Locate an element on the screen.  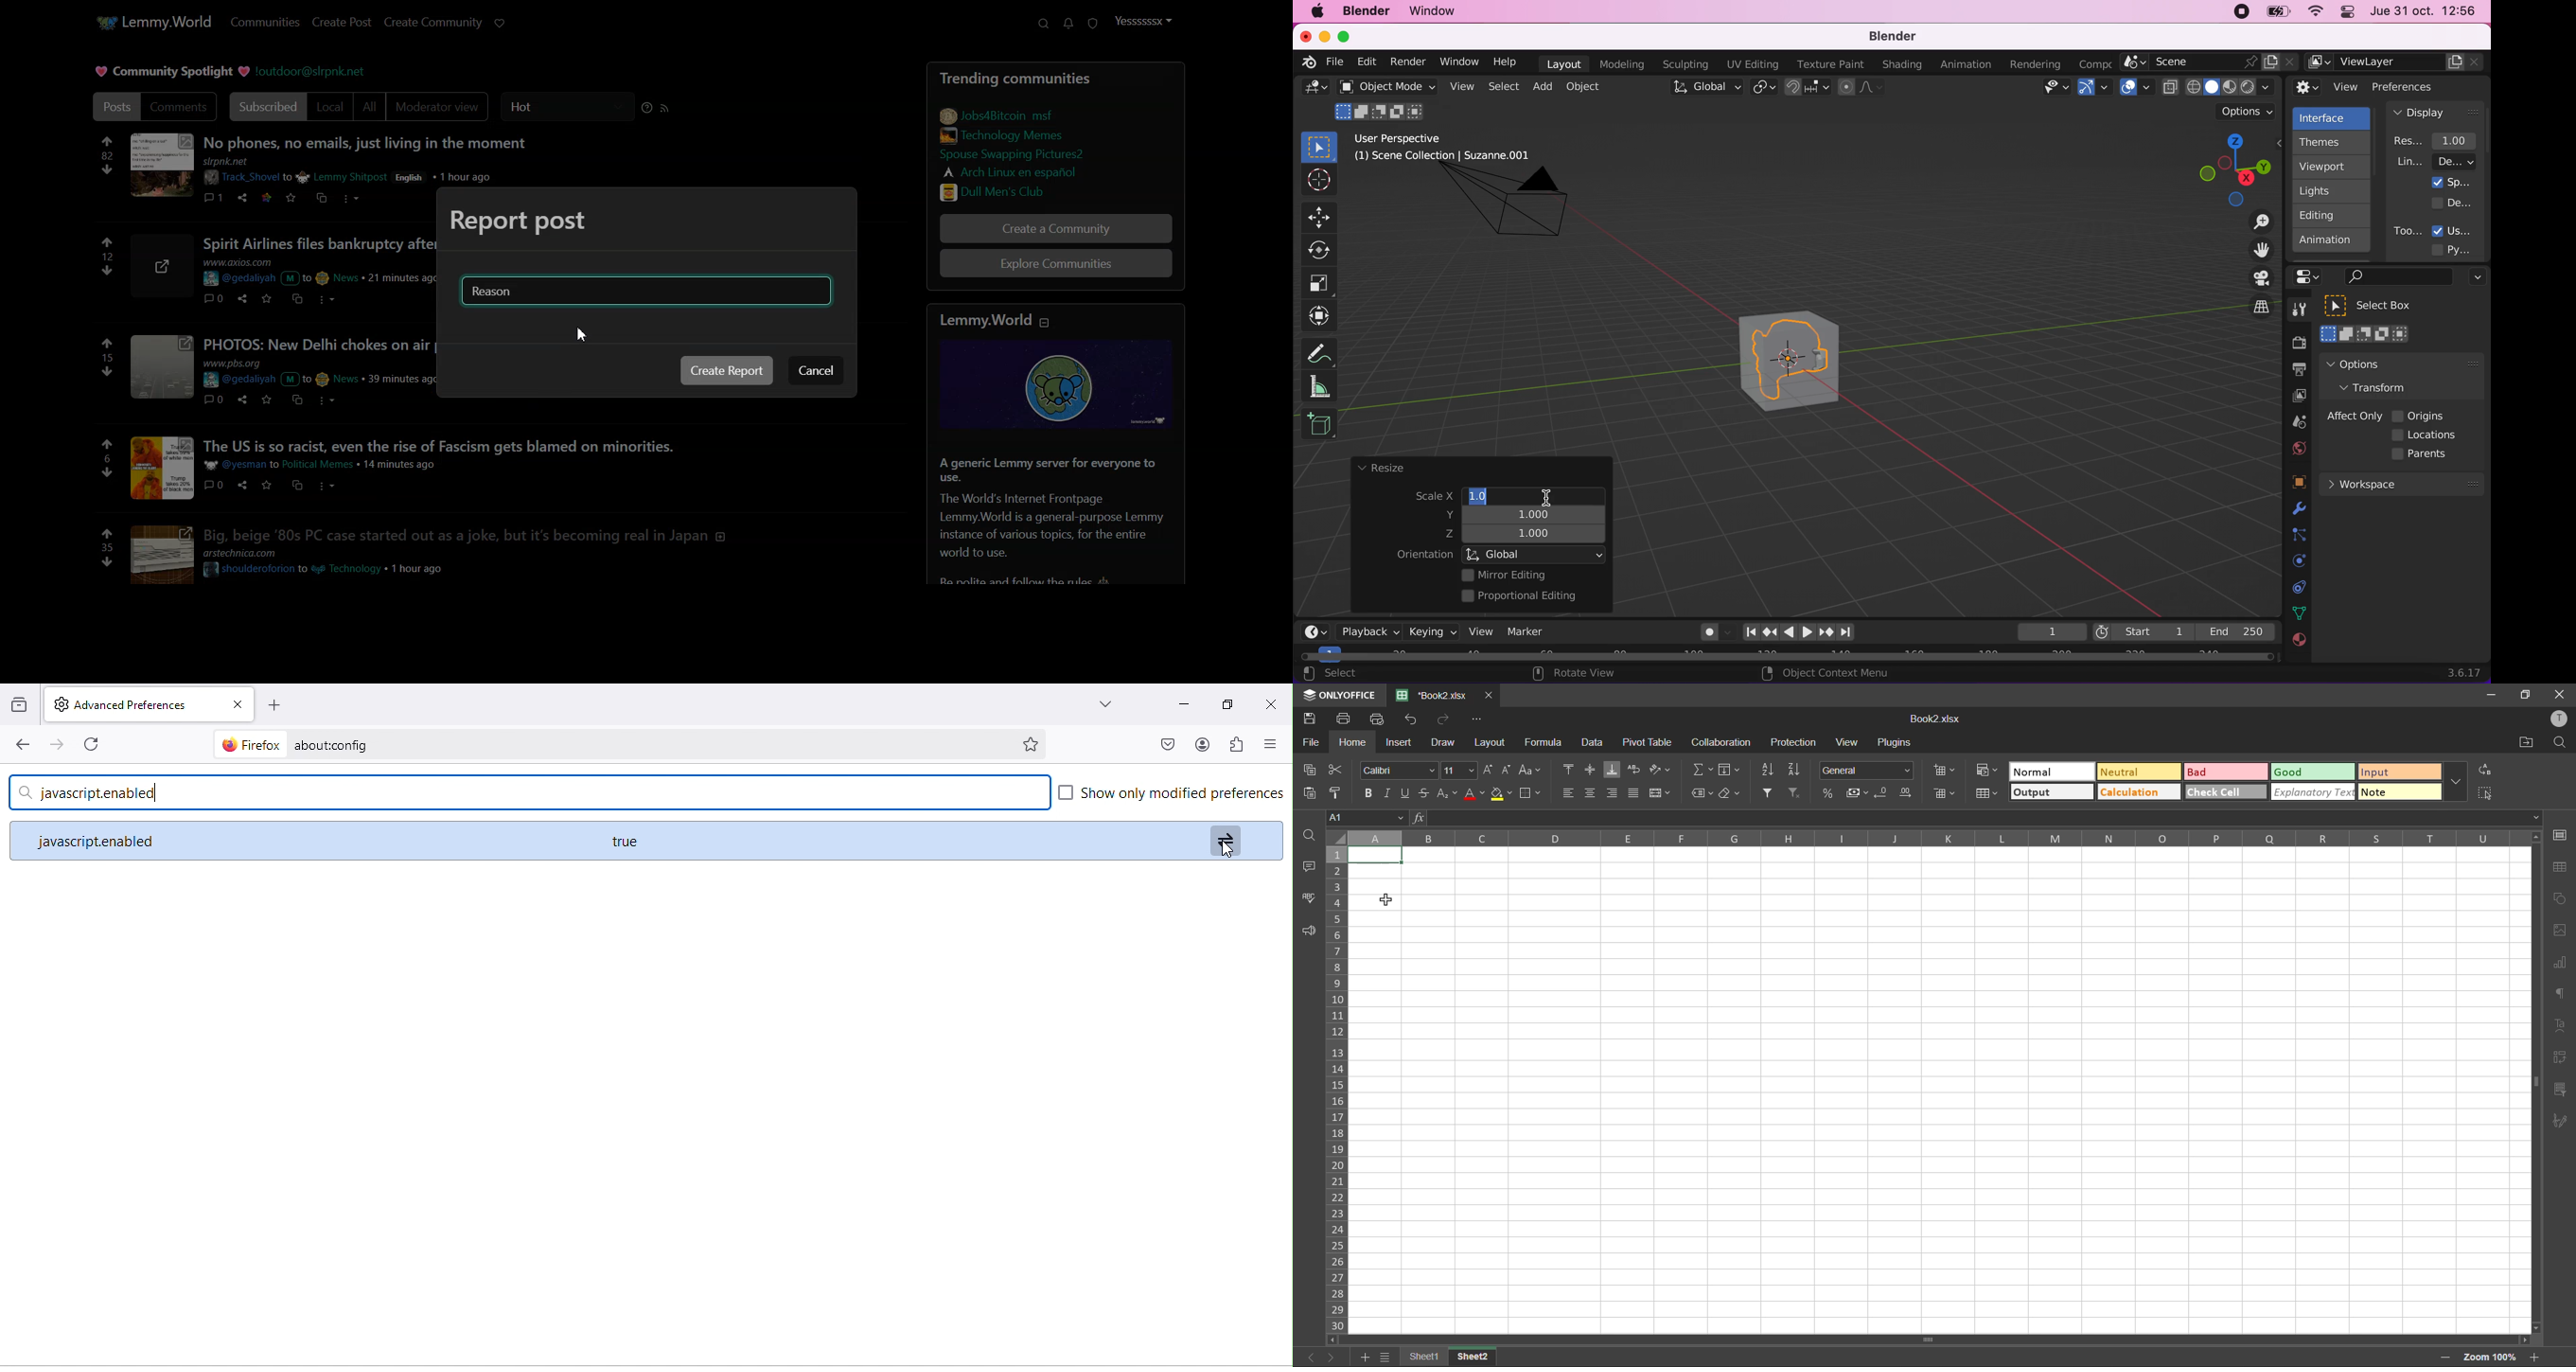
numbers is located at coordinates (106, 459).